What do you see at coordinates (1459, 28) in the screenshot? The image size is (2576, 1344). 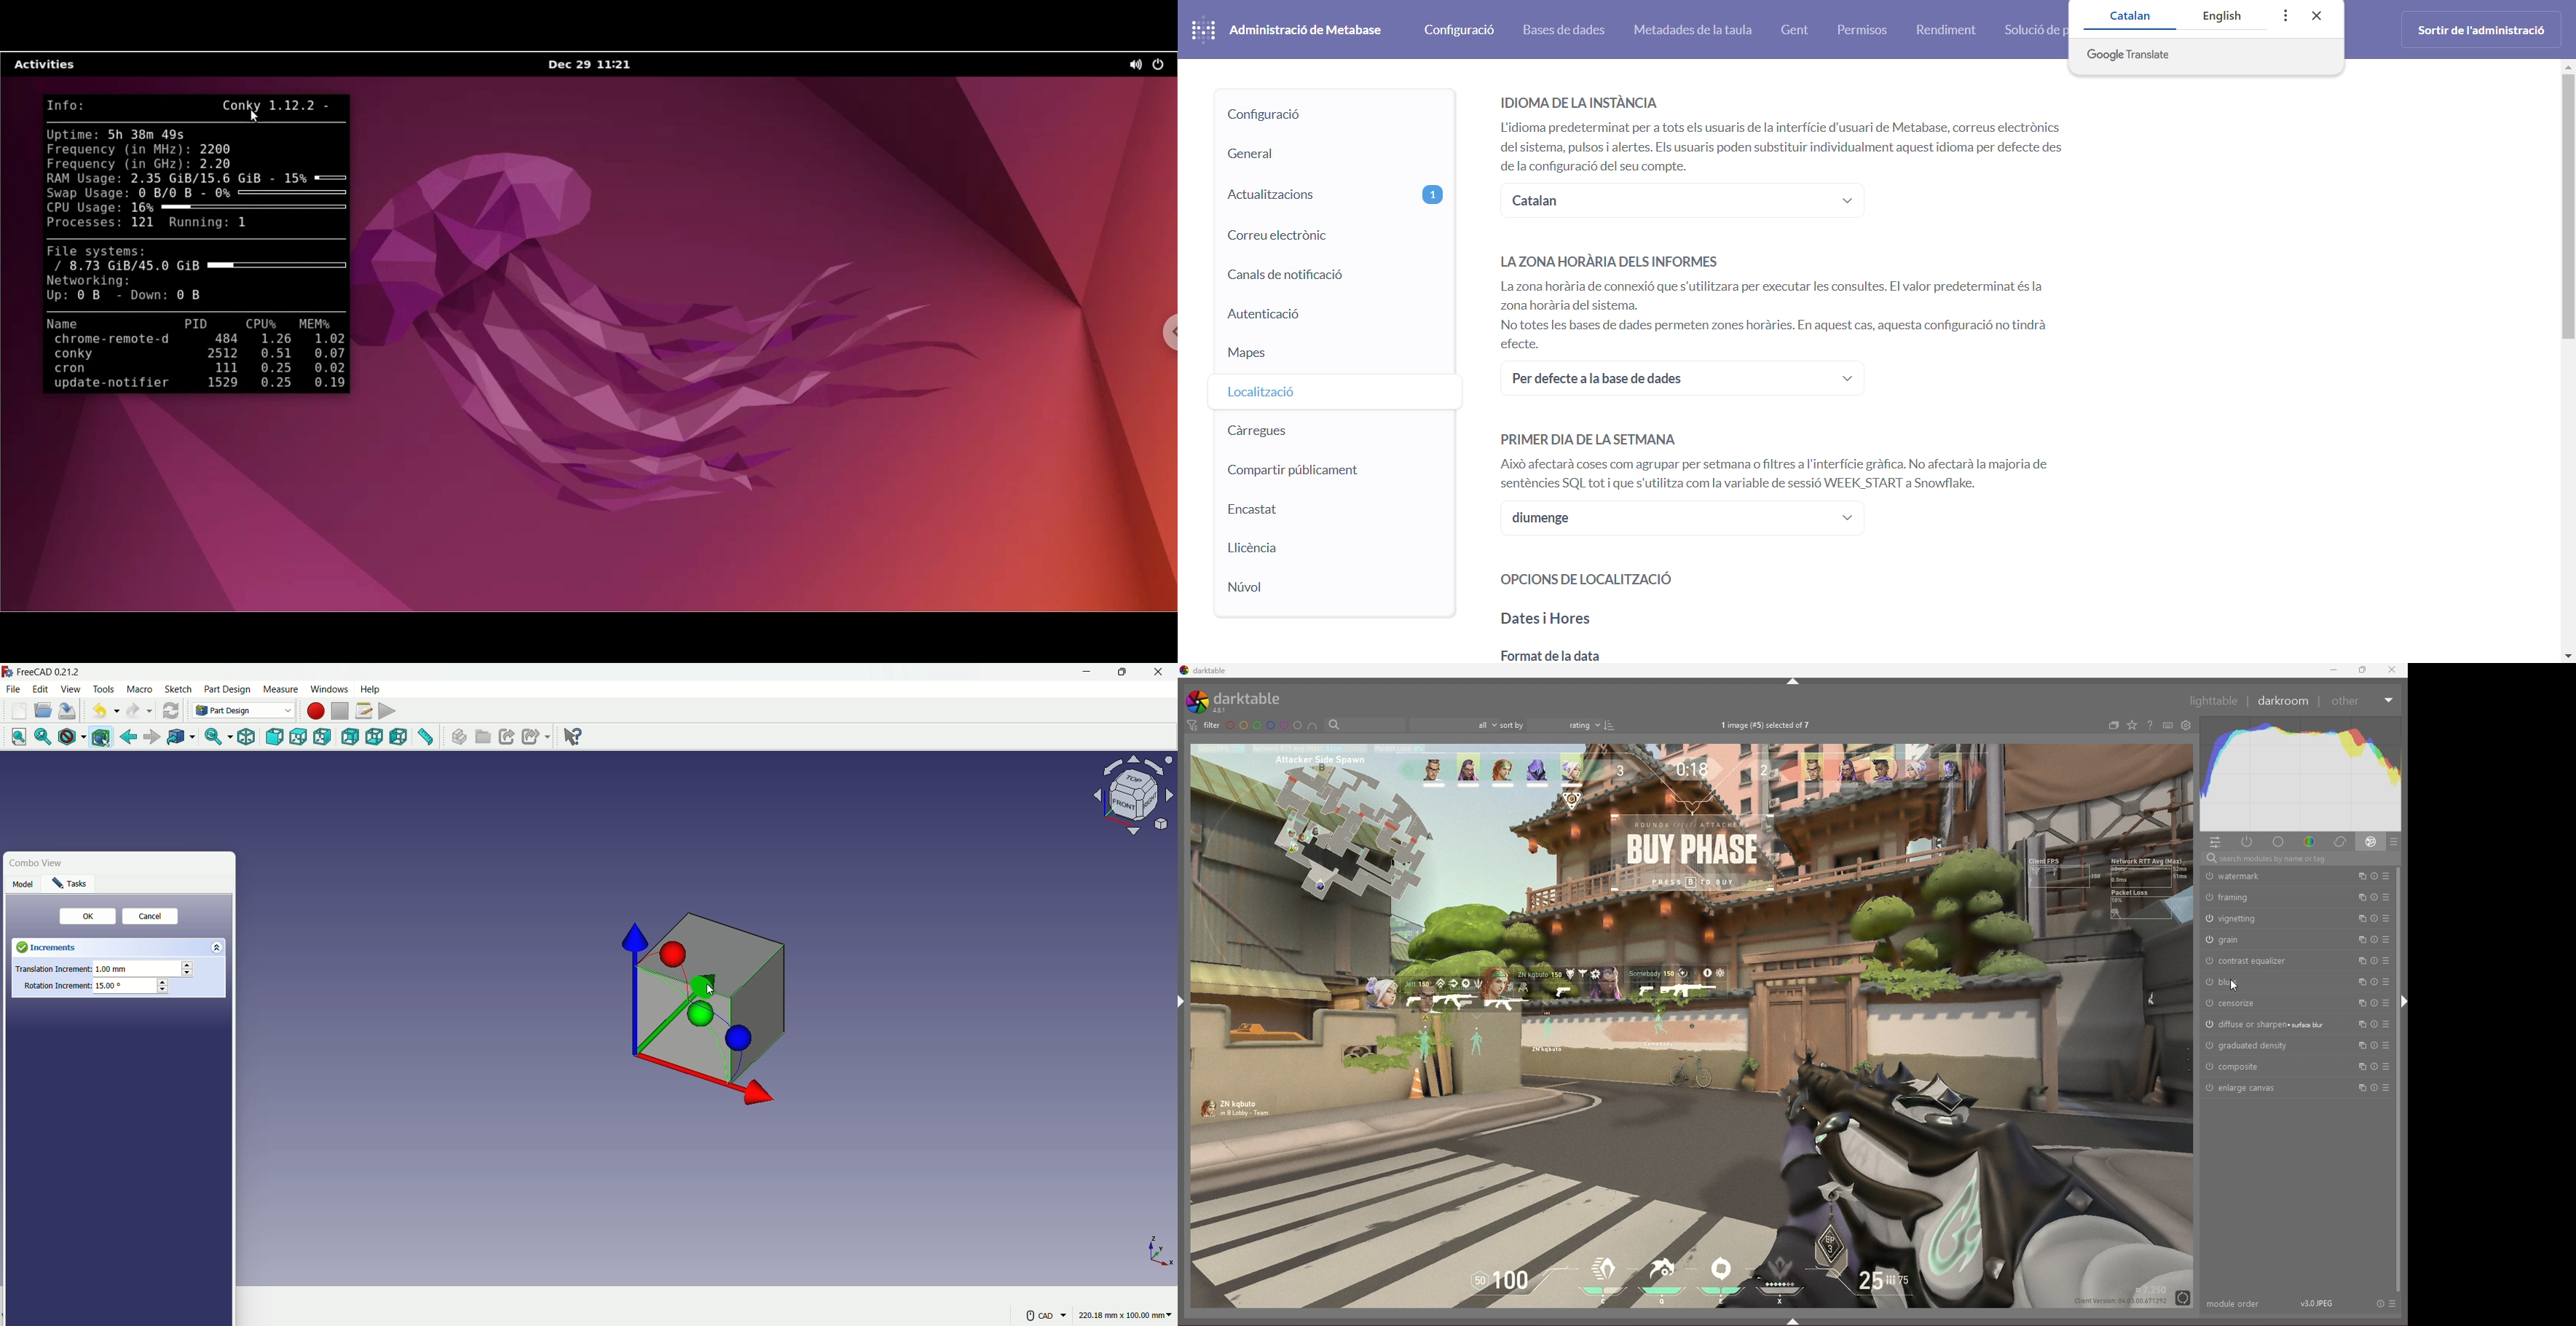 I see `Configuracié` at bounding box center [1459, 28].